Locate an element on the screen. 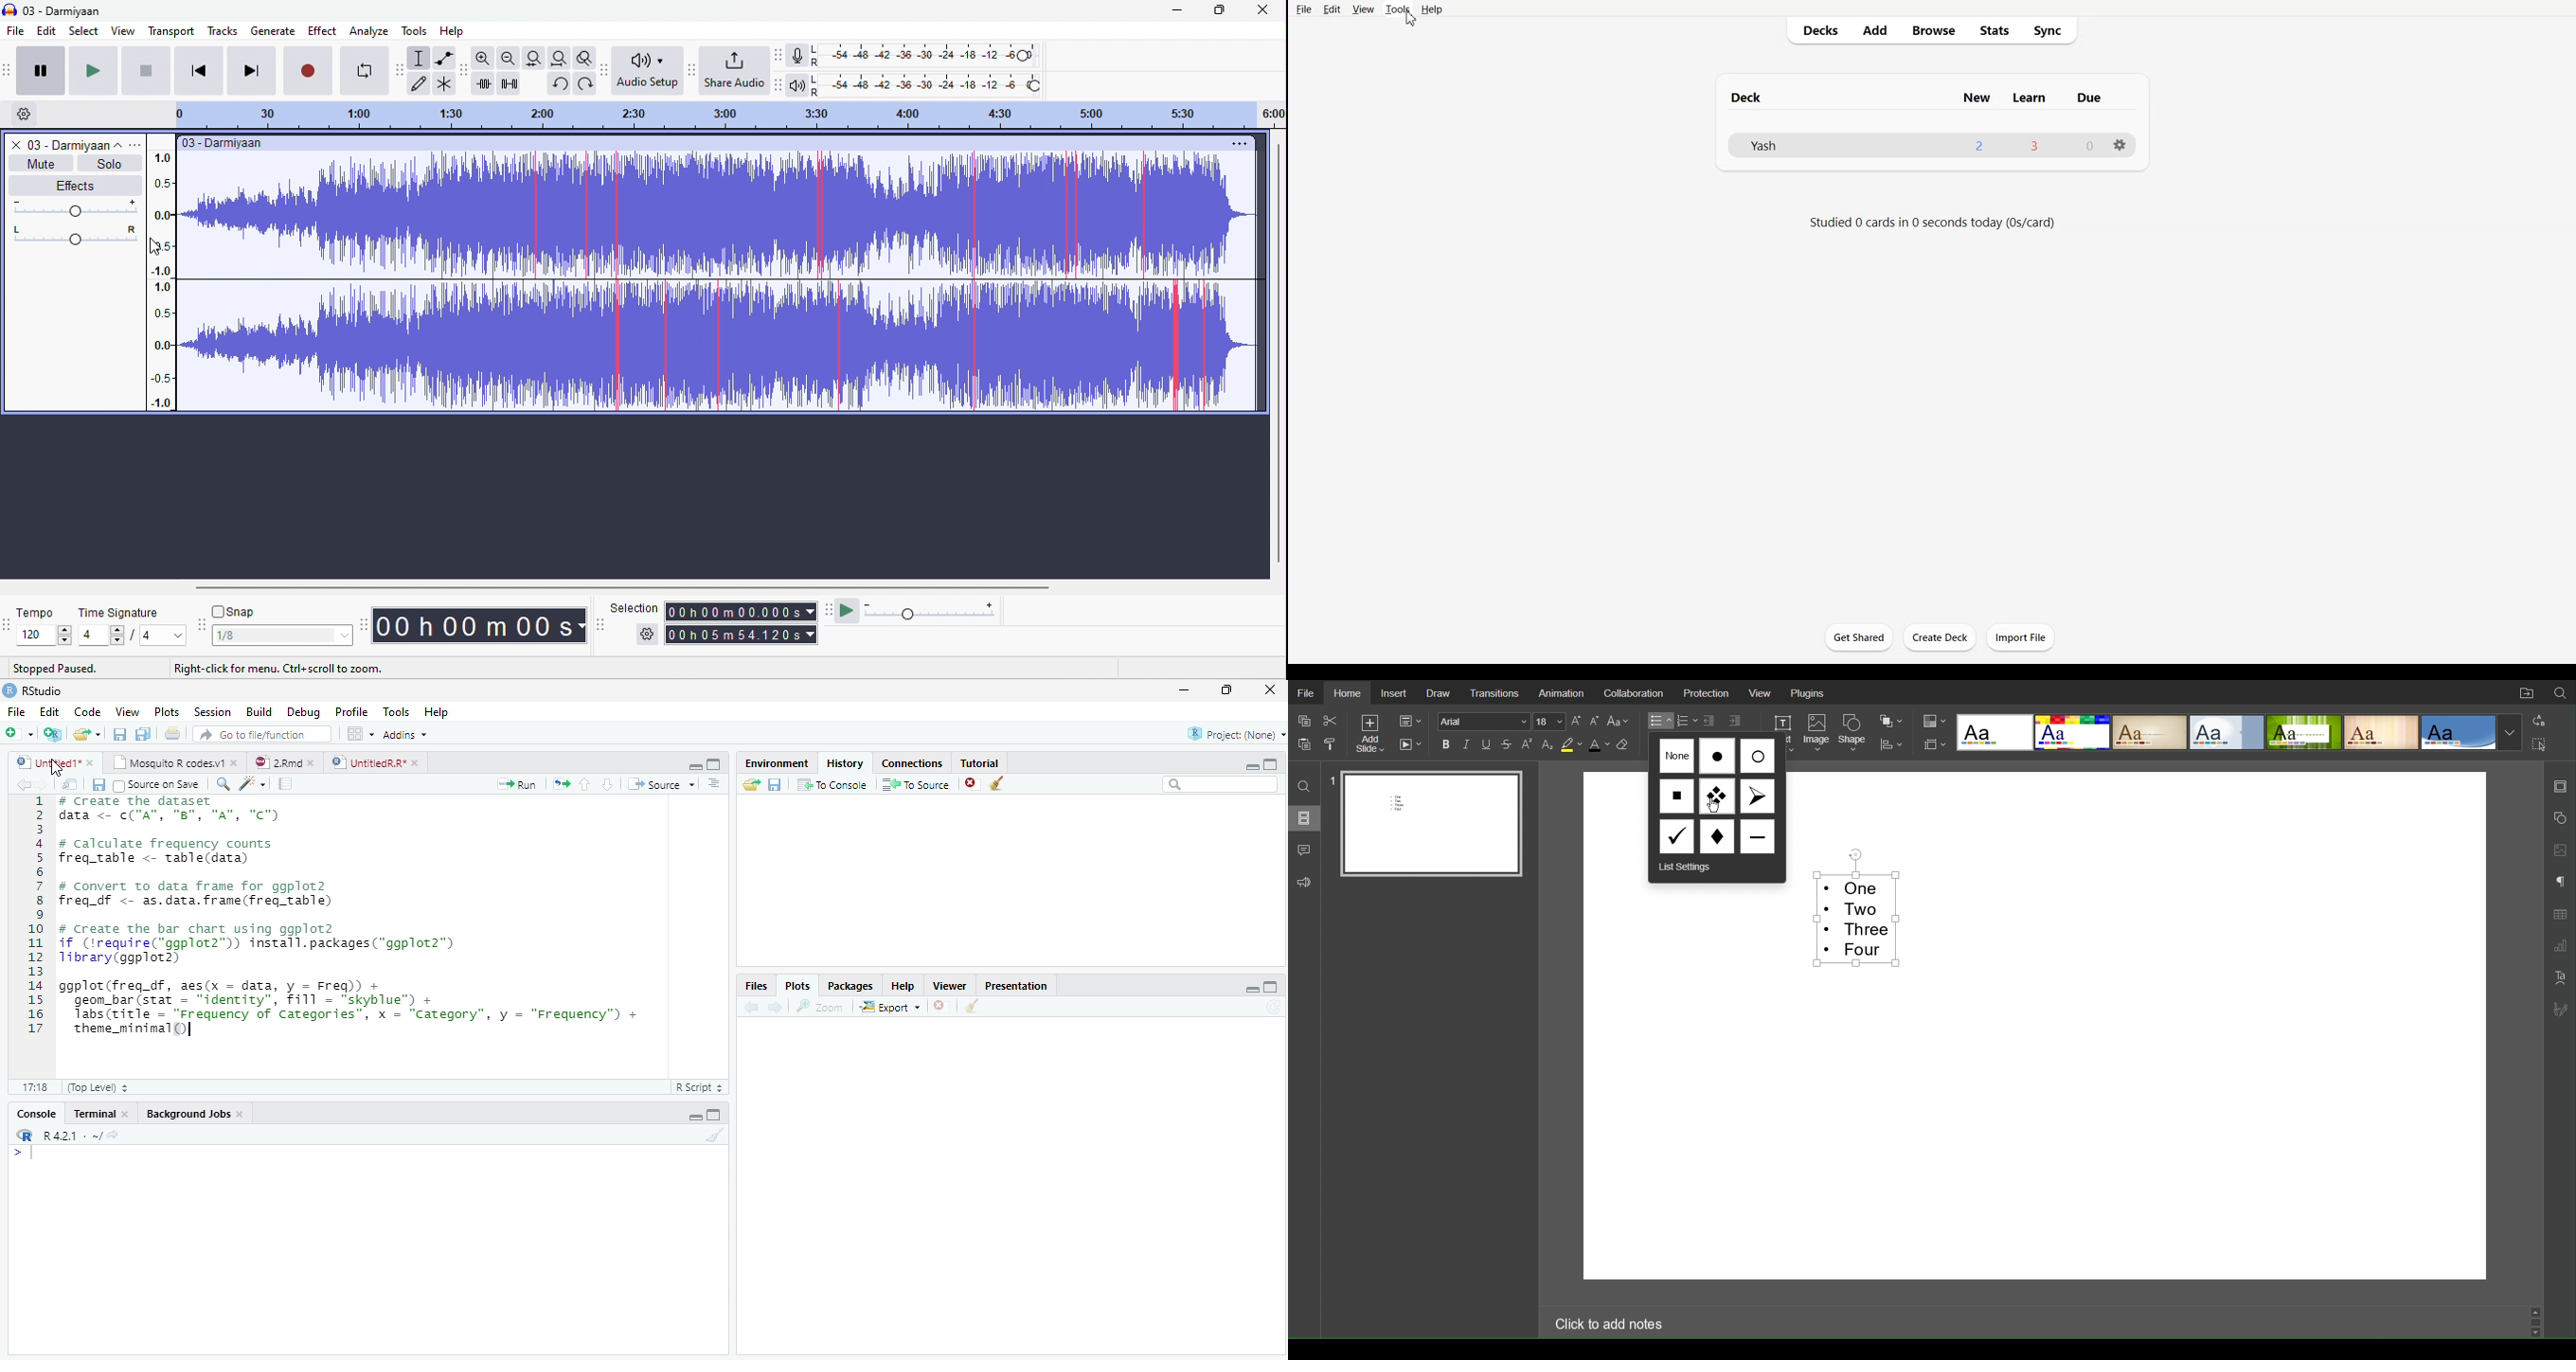  maximize is located at coordinates (1217, 10).